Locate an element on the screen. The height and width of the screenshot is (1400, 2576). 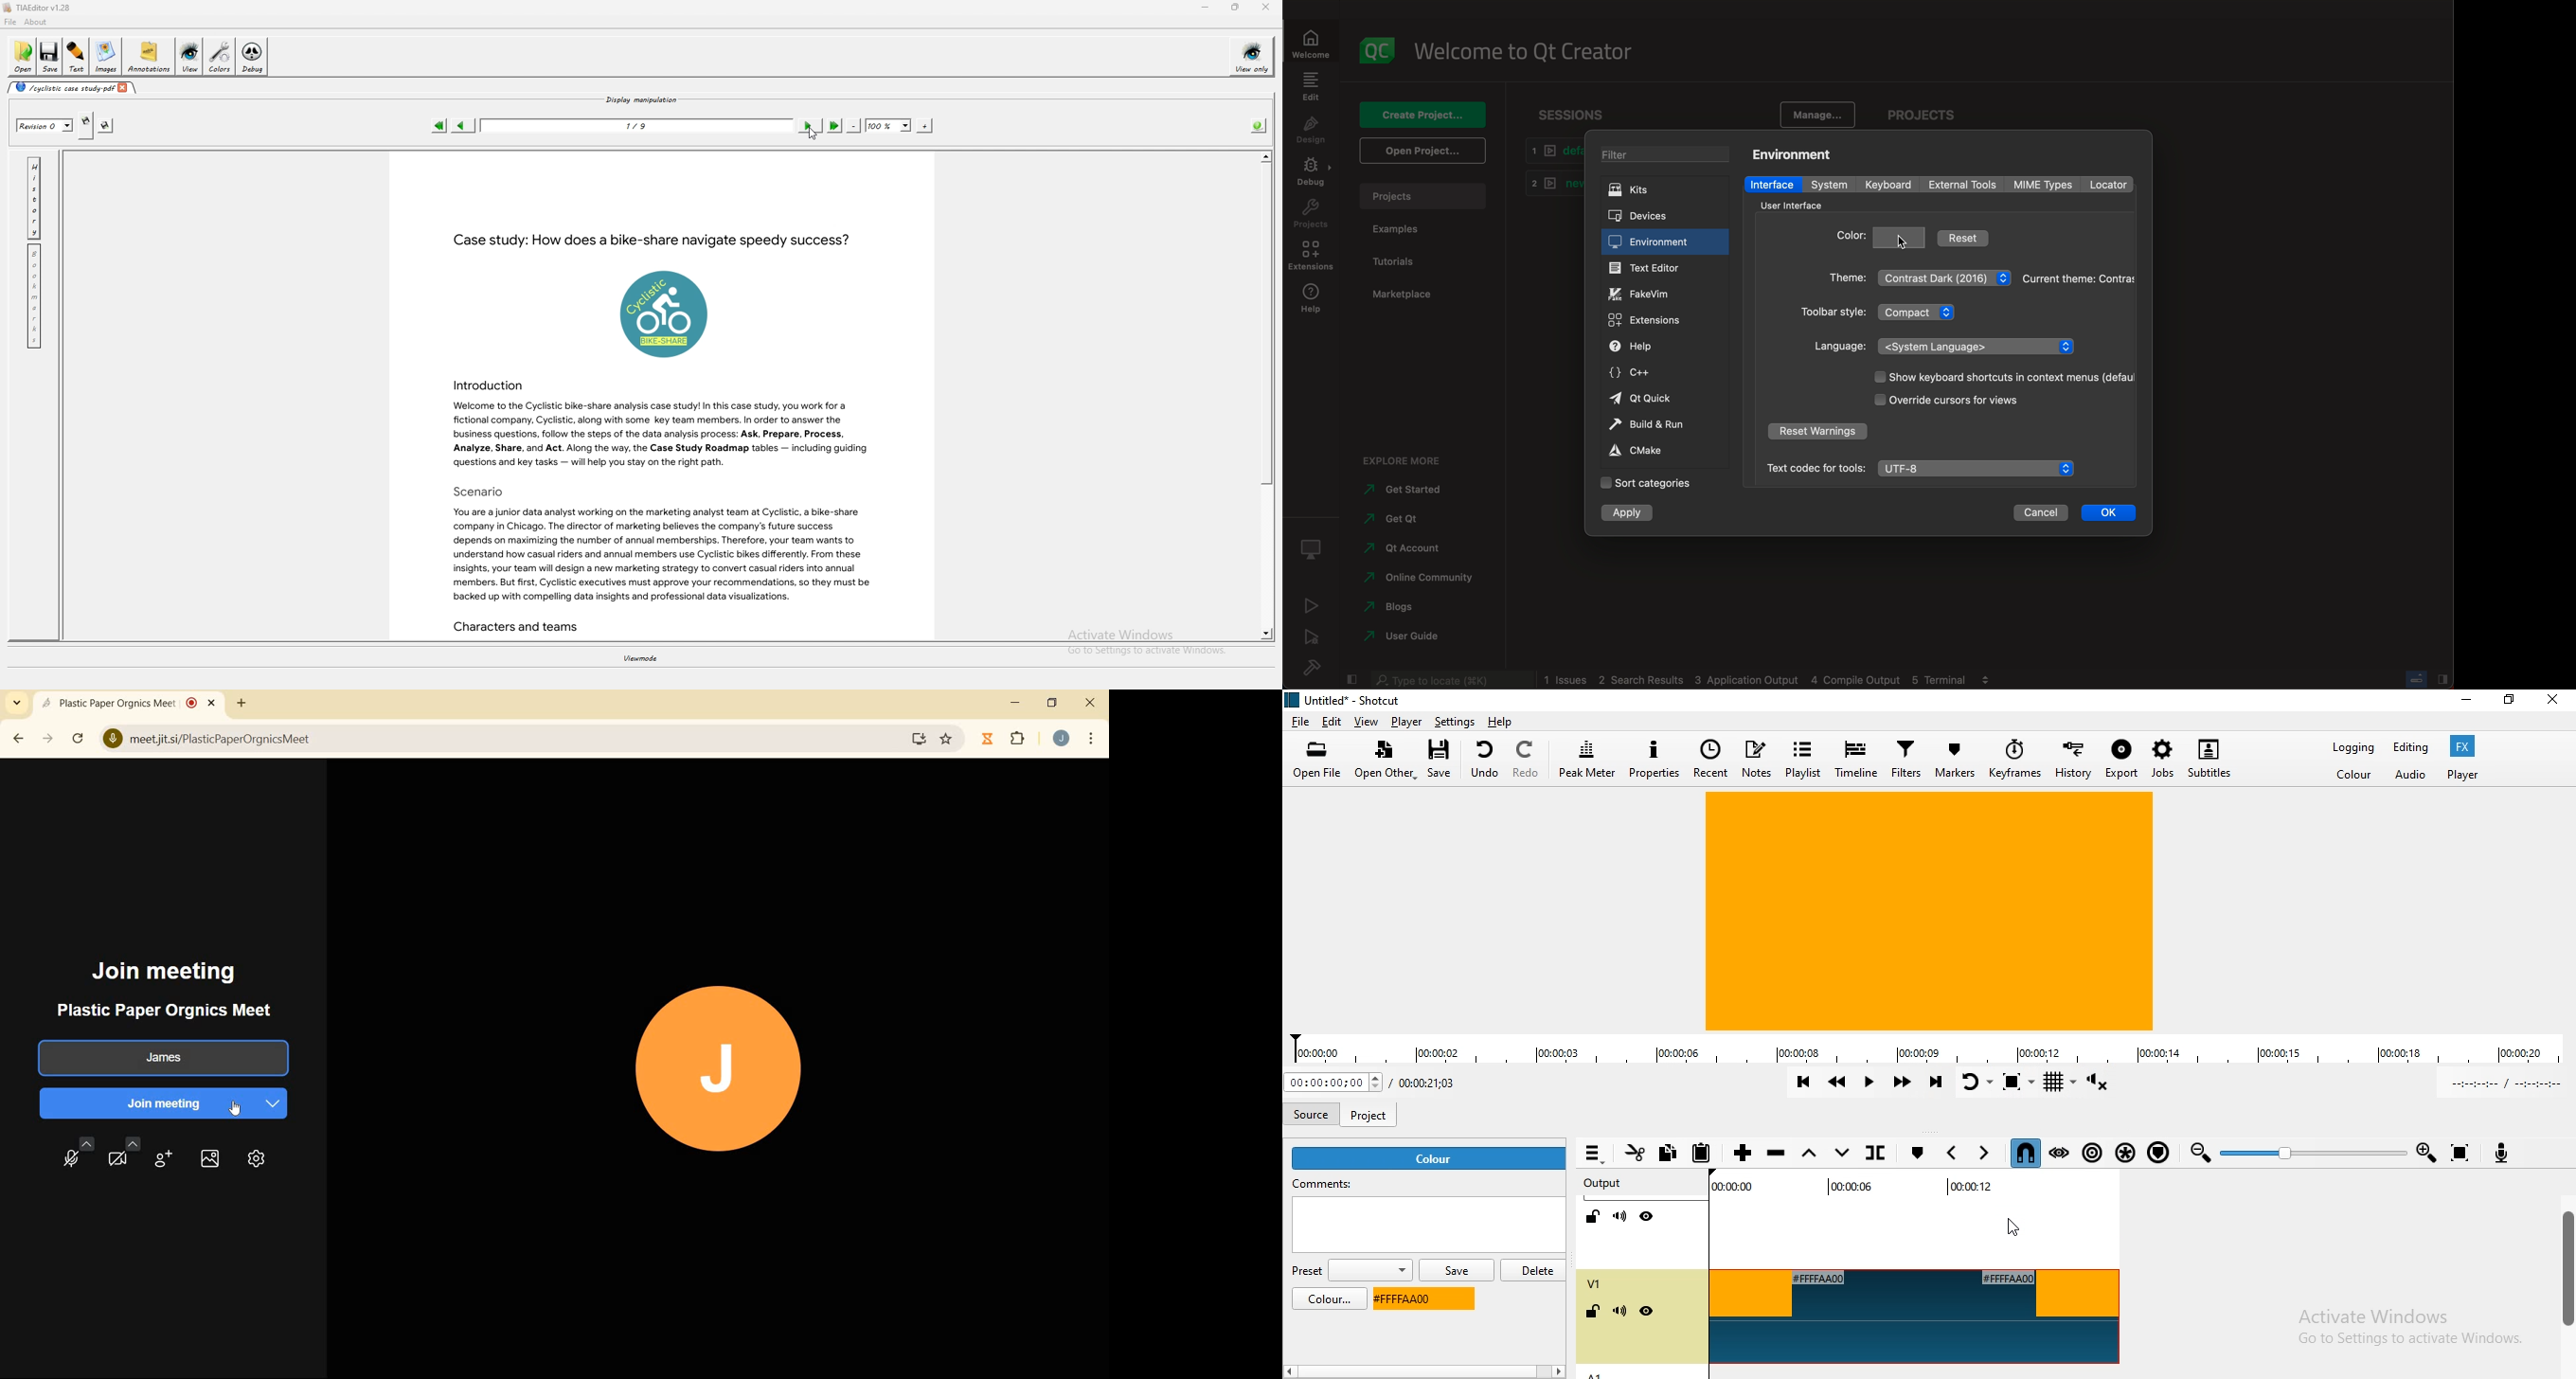
close slidebar is located at coordinates (1353, 678).